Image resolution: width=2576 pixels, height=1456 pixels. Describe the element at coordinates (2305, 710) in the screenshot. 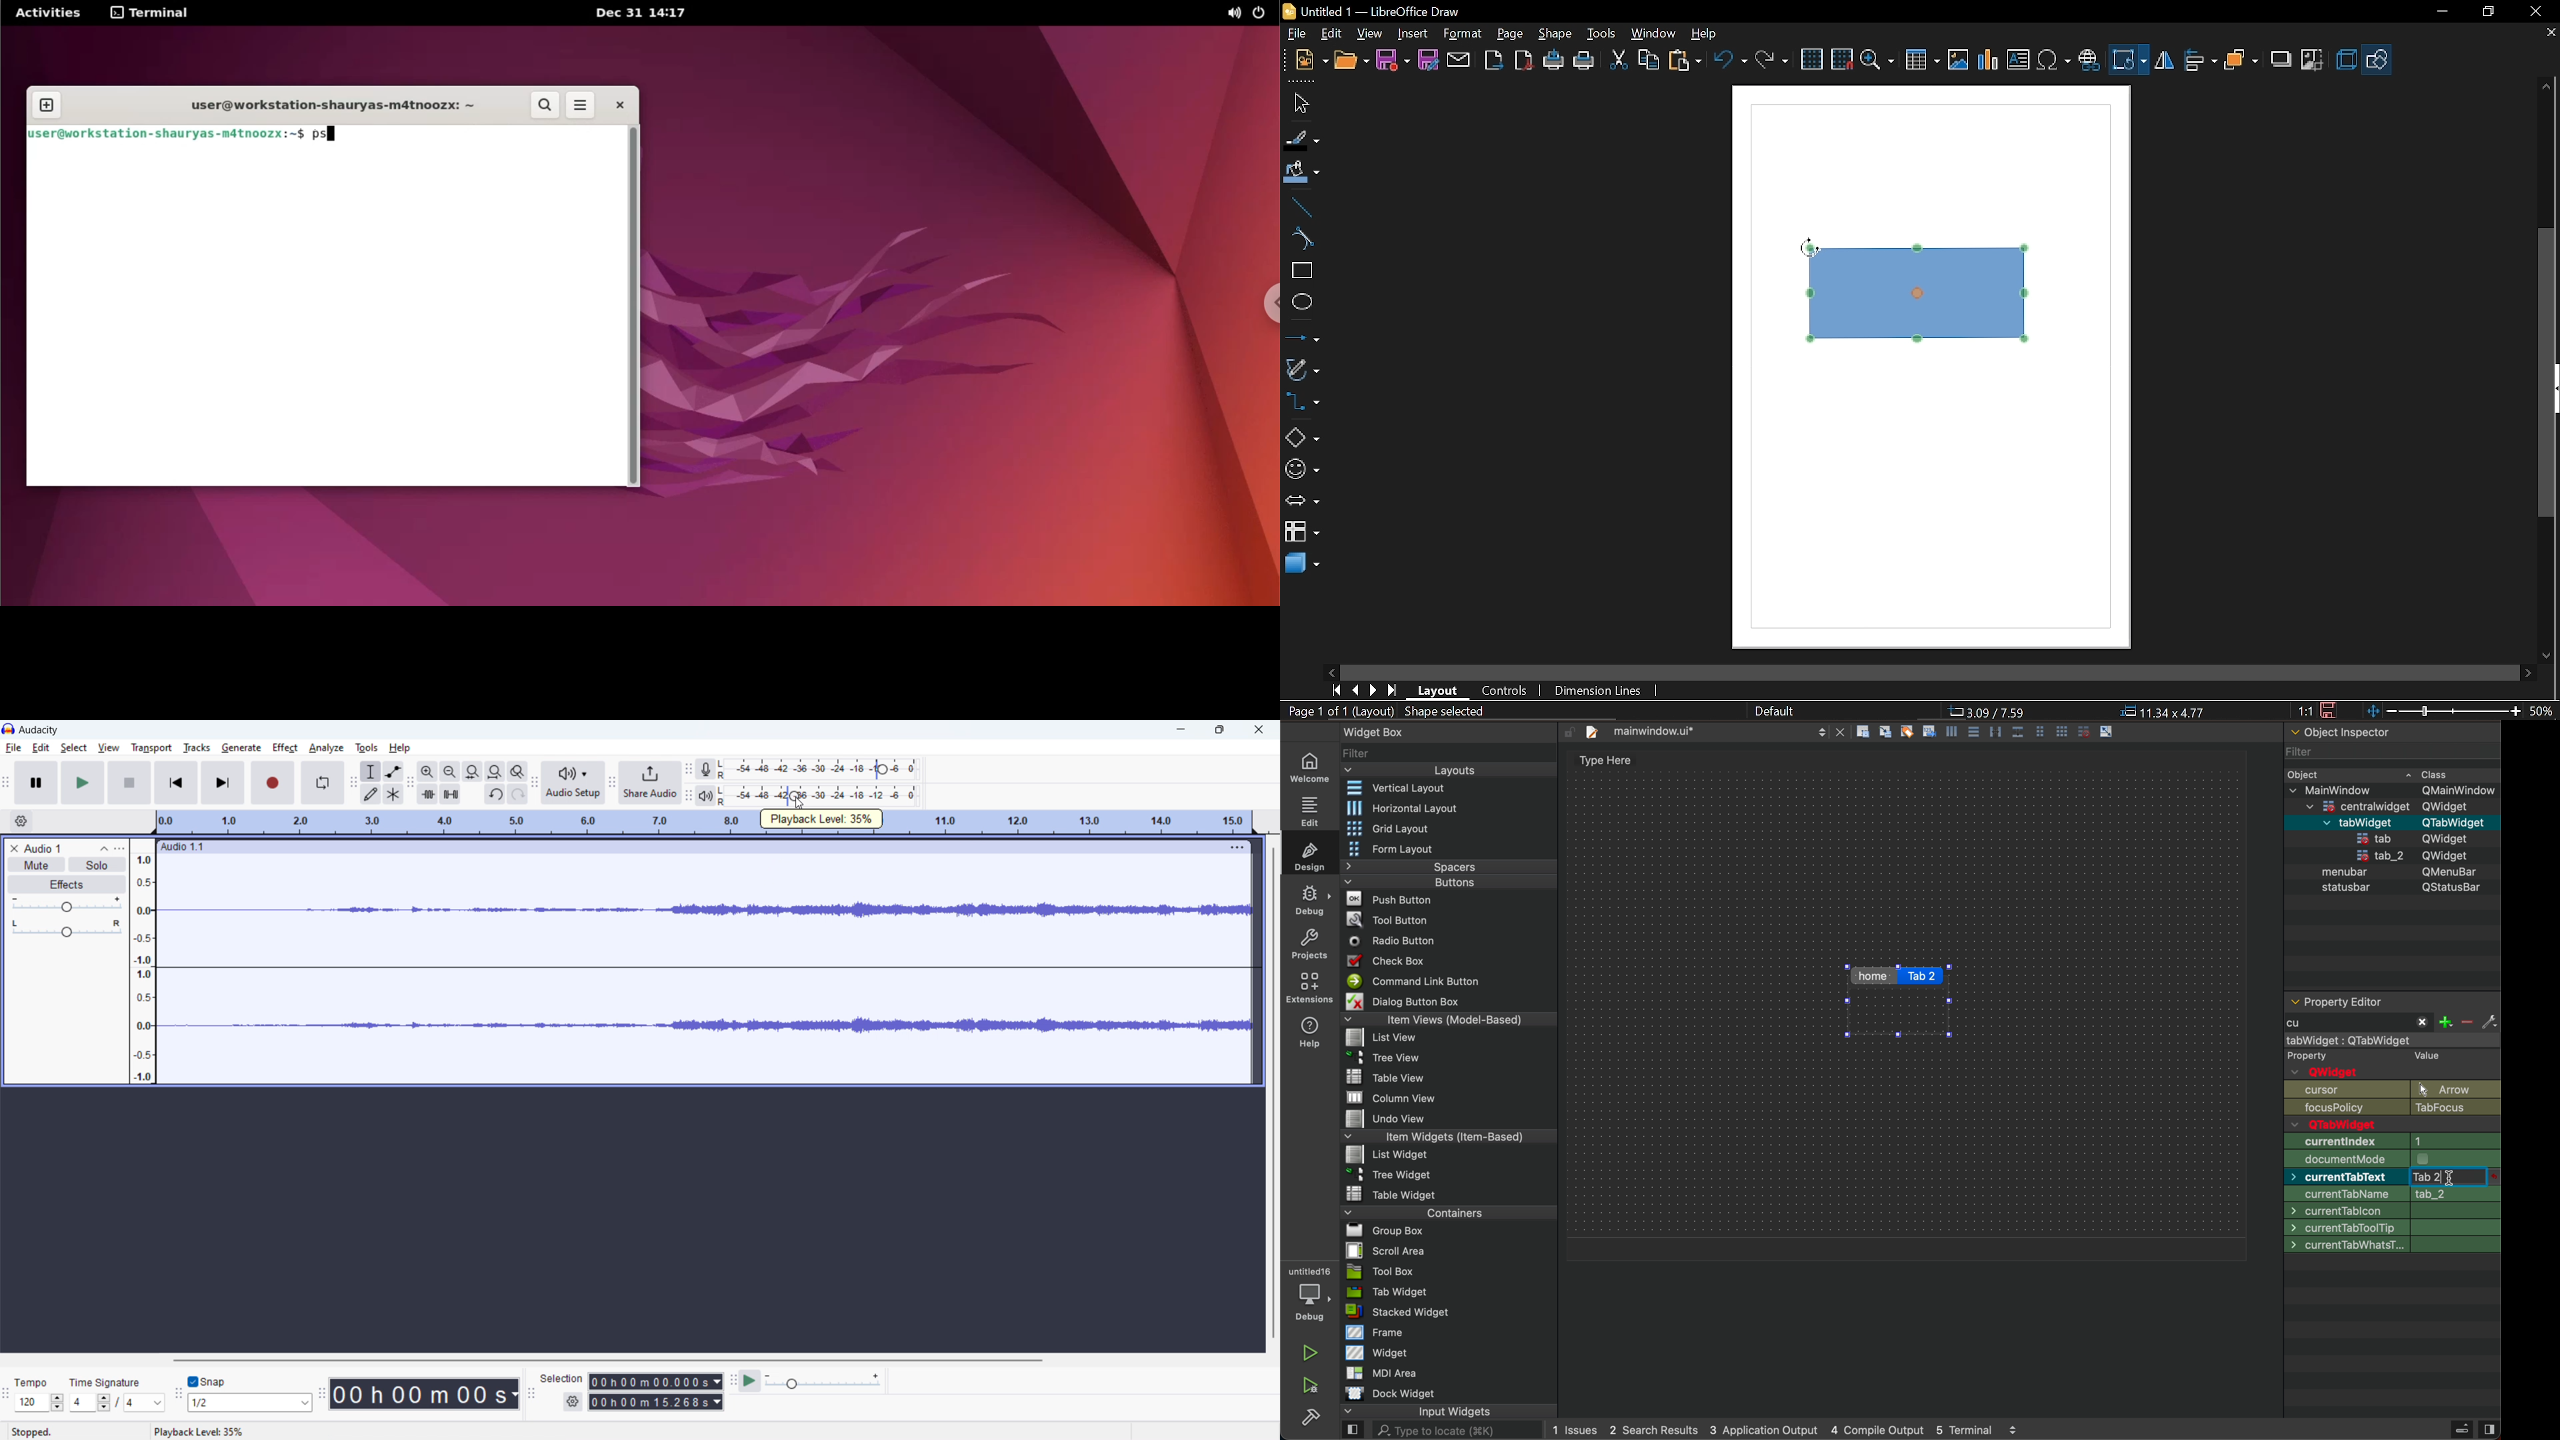

I see `1:1` at that location.